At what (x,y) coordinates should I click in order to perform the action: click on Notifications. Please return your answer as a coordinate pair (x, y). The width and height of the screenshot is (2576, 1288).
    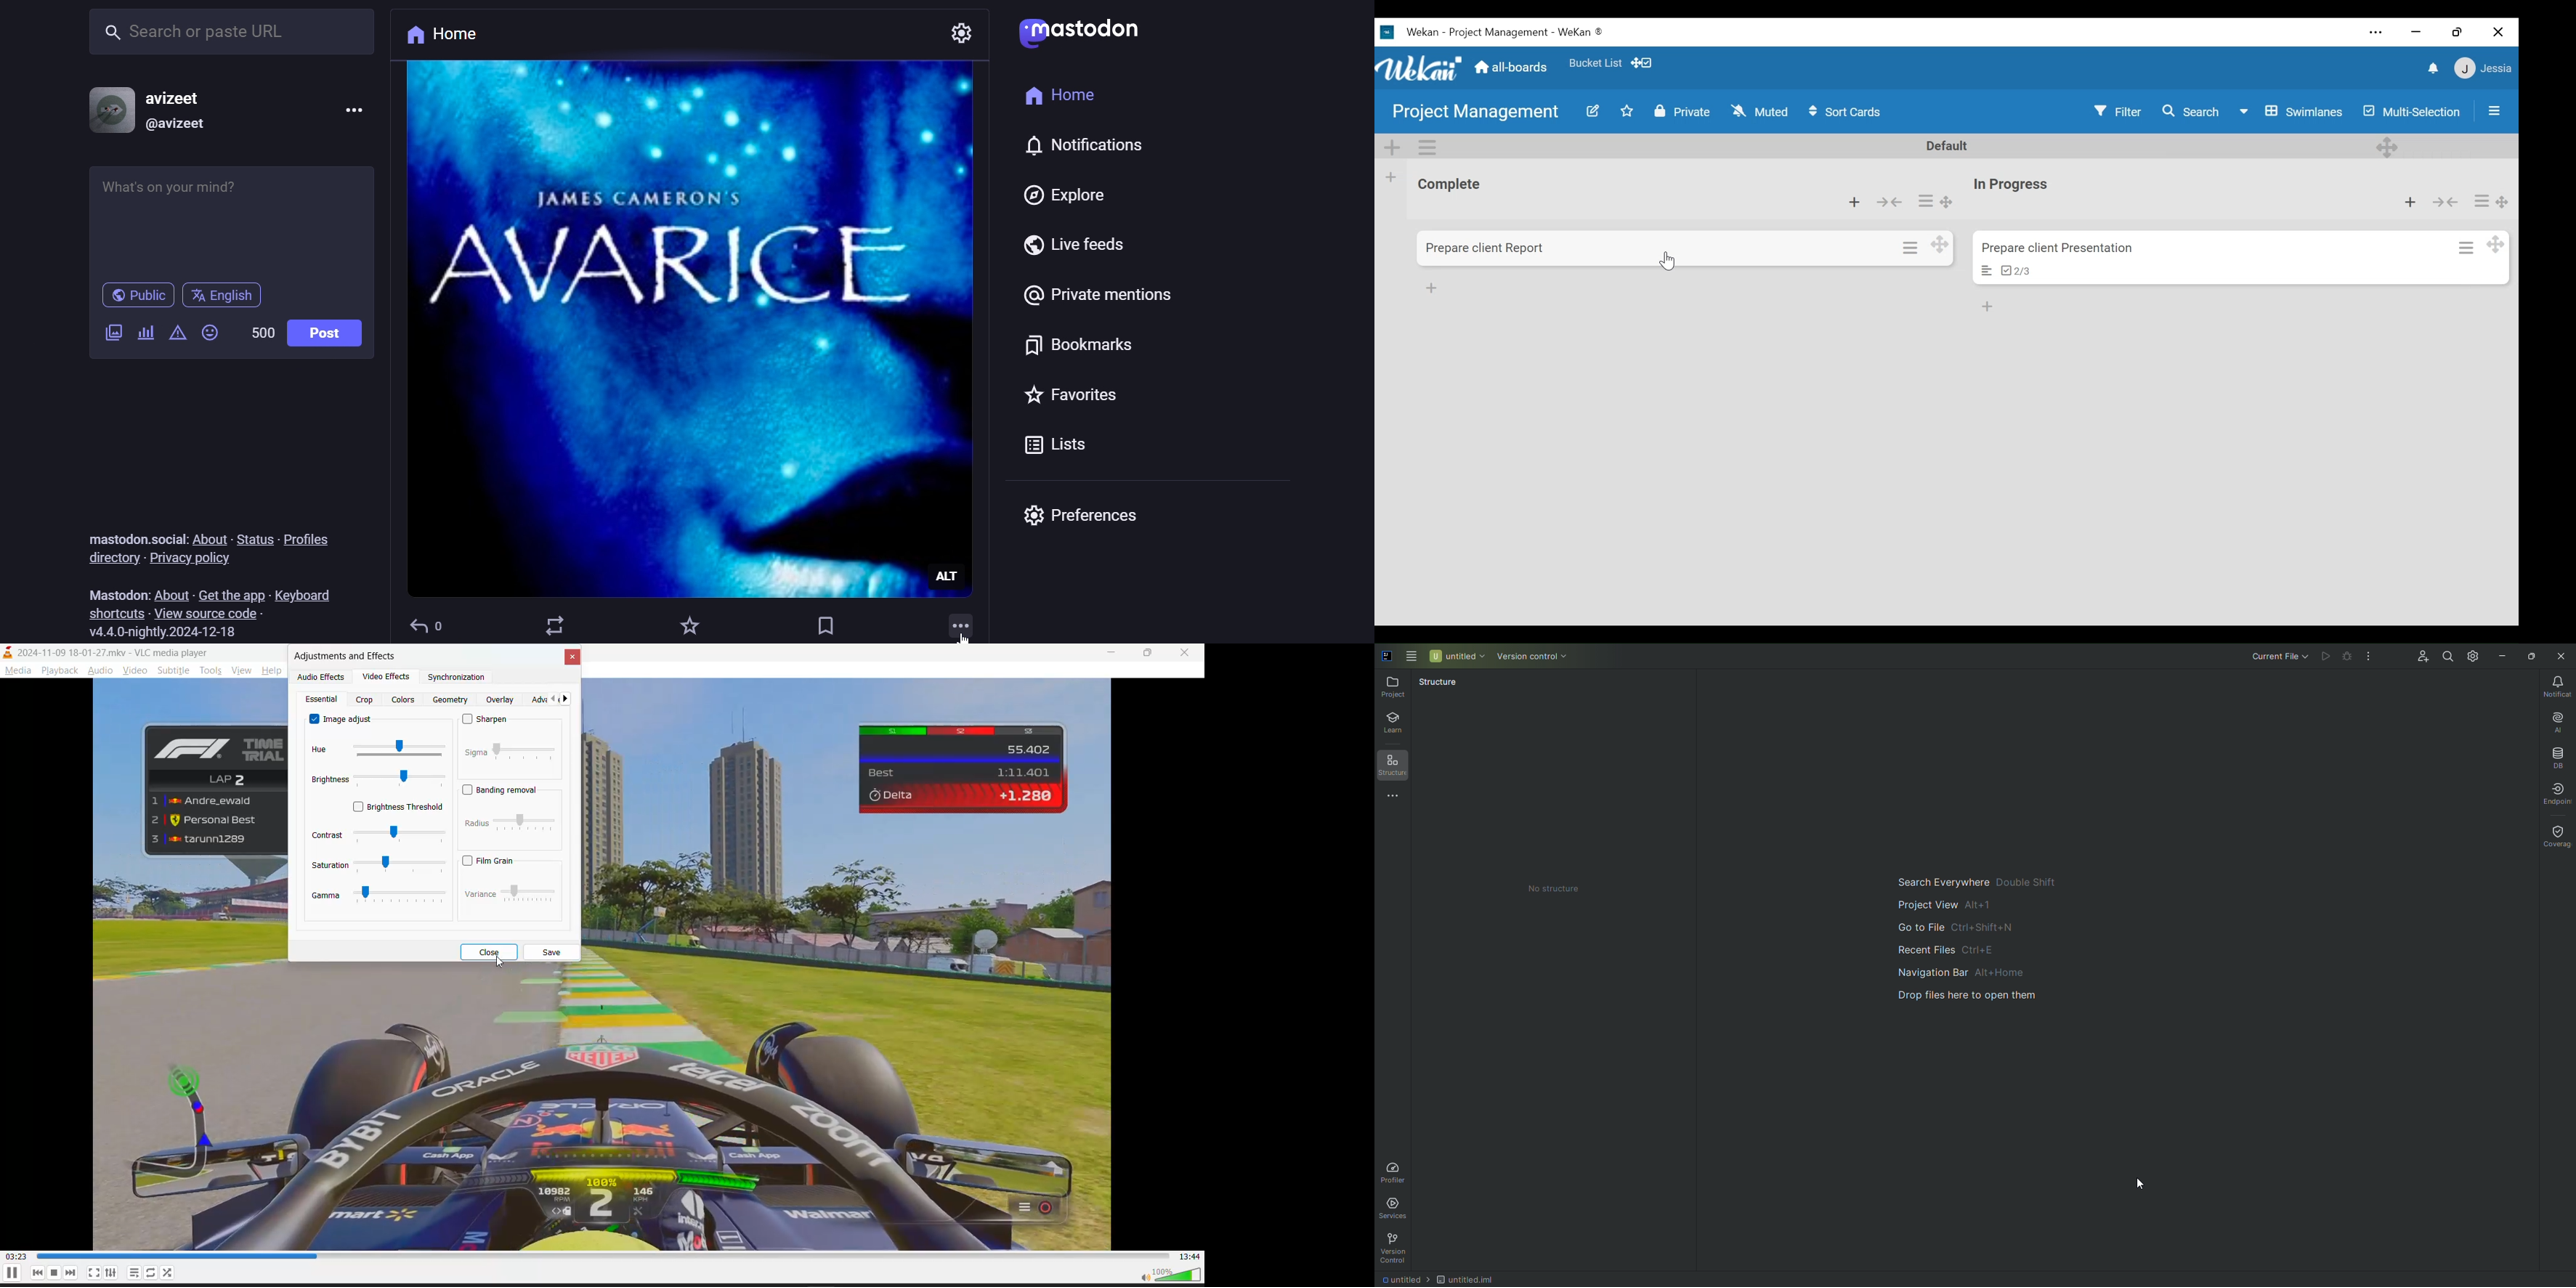
    Looking at the image, I should click on (2553, 686).